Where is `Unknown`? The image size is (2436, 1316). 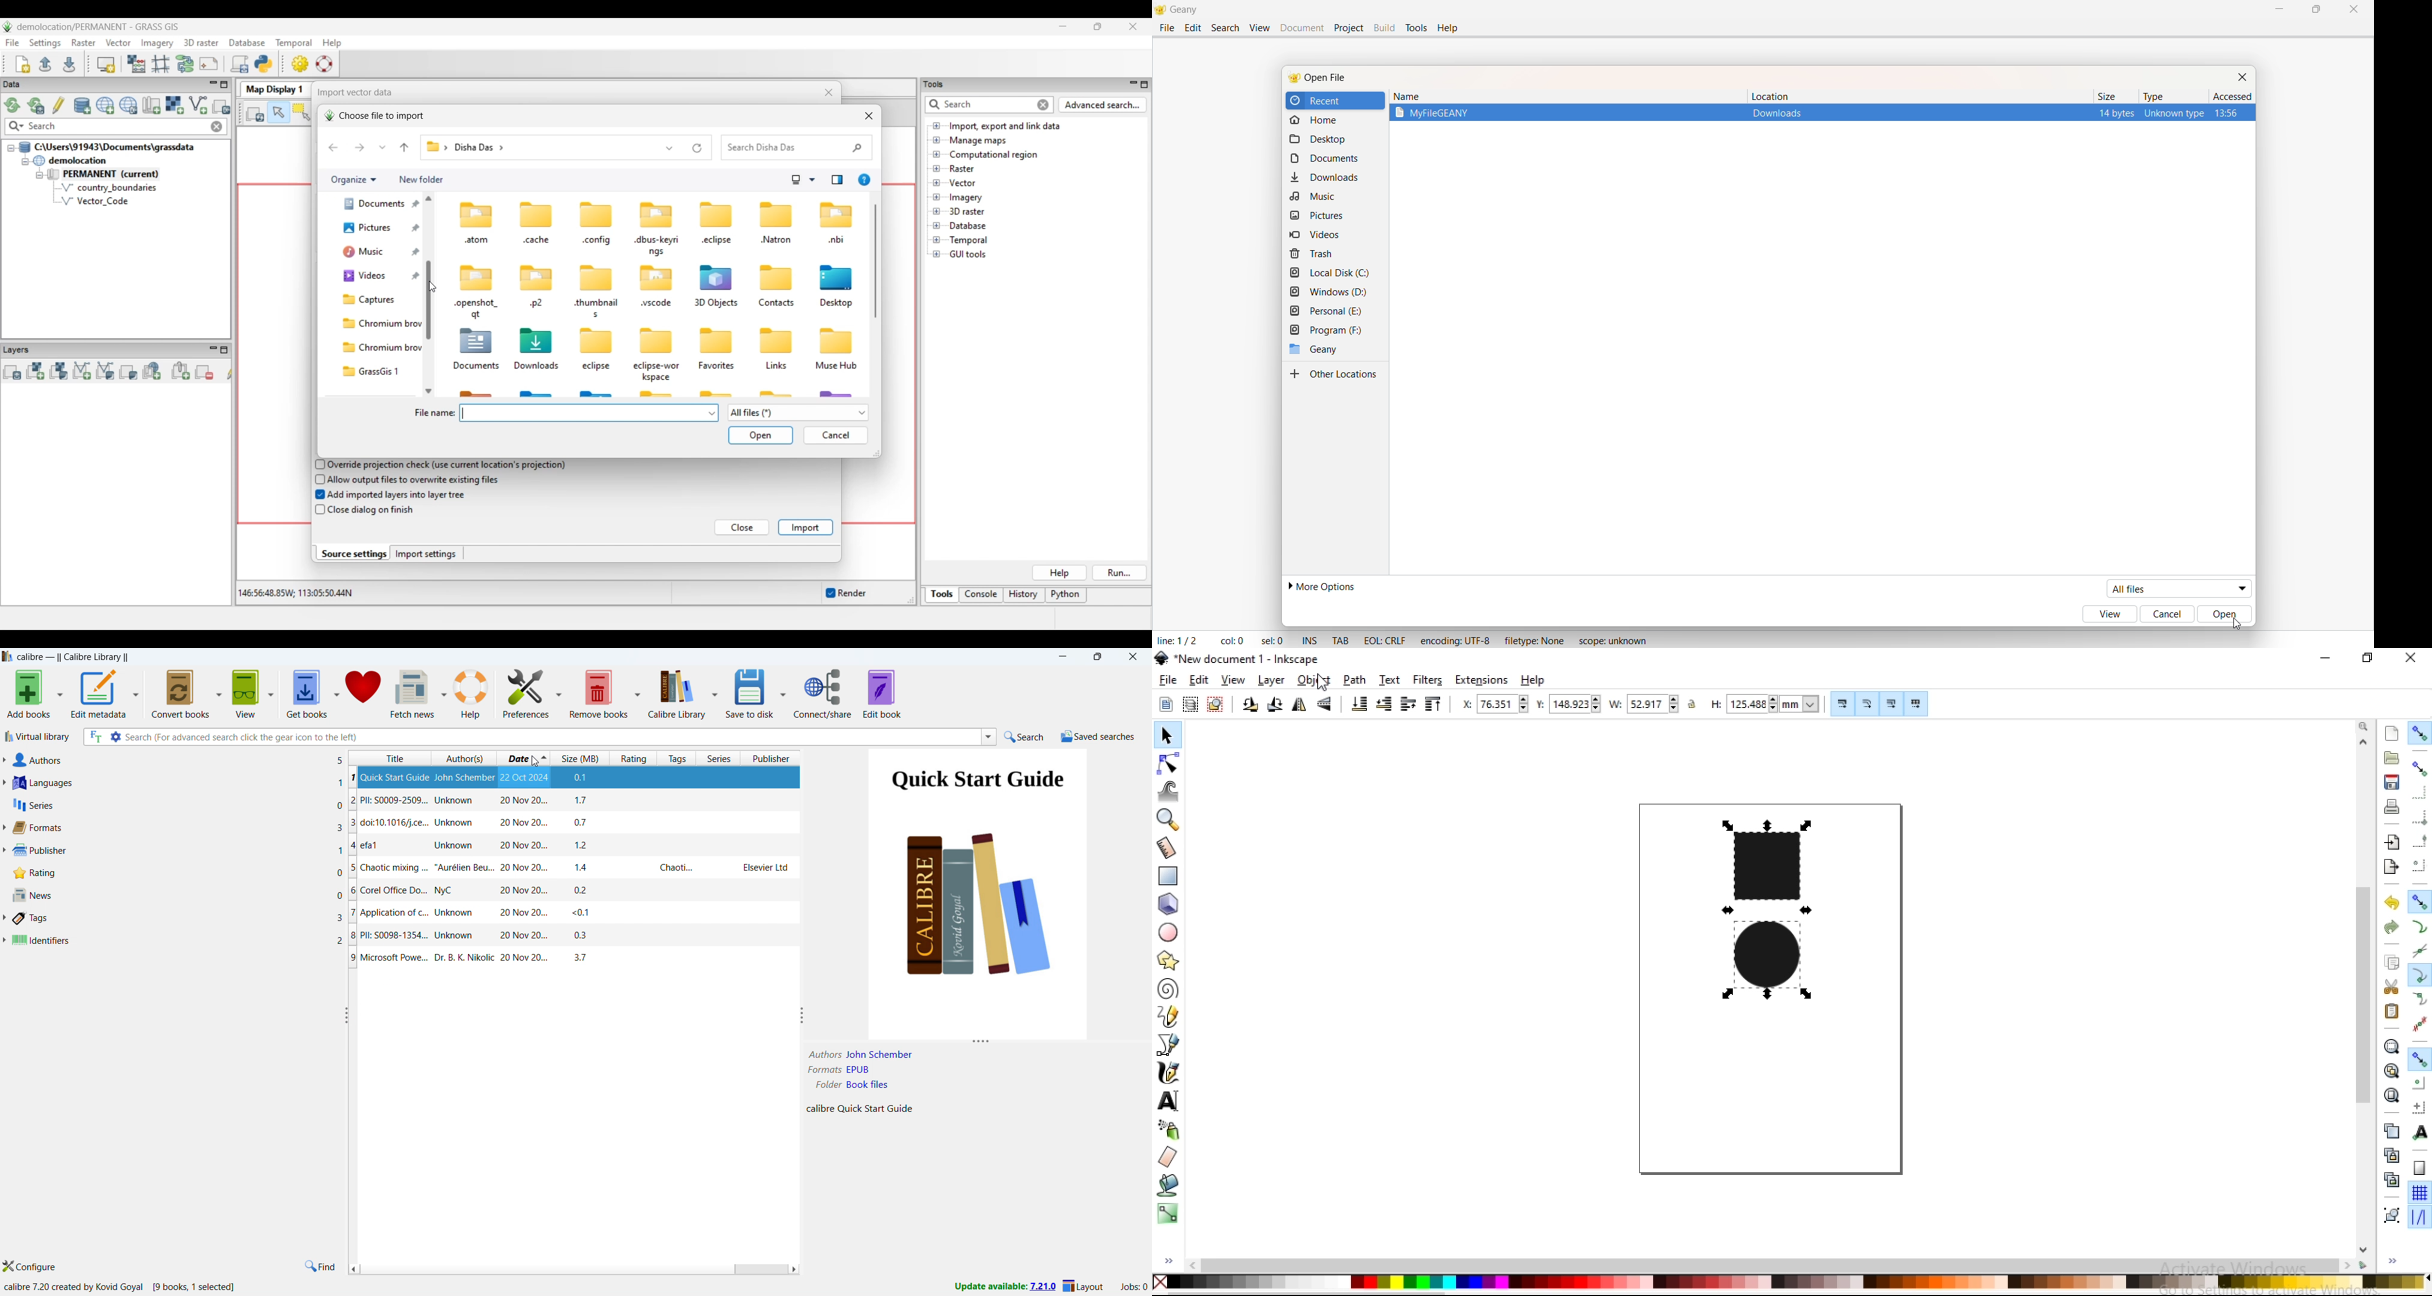
Unknown is located at coordinates (455, 847).